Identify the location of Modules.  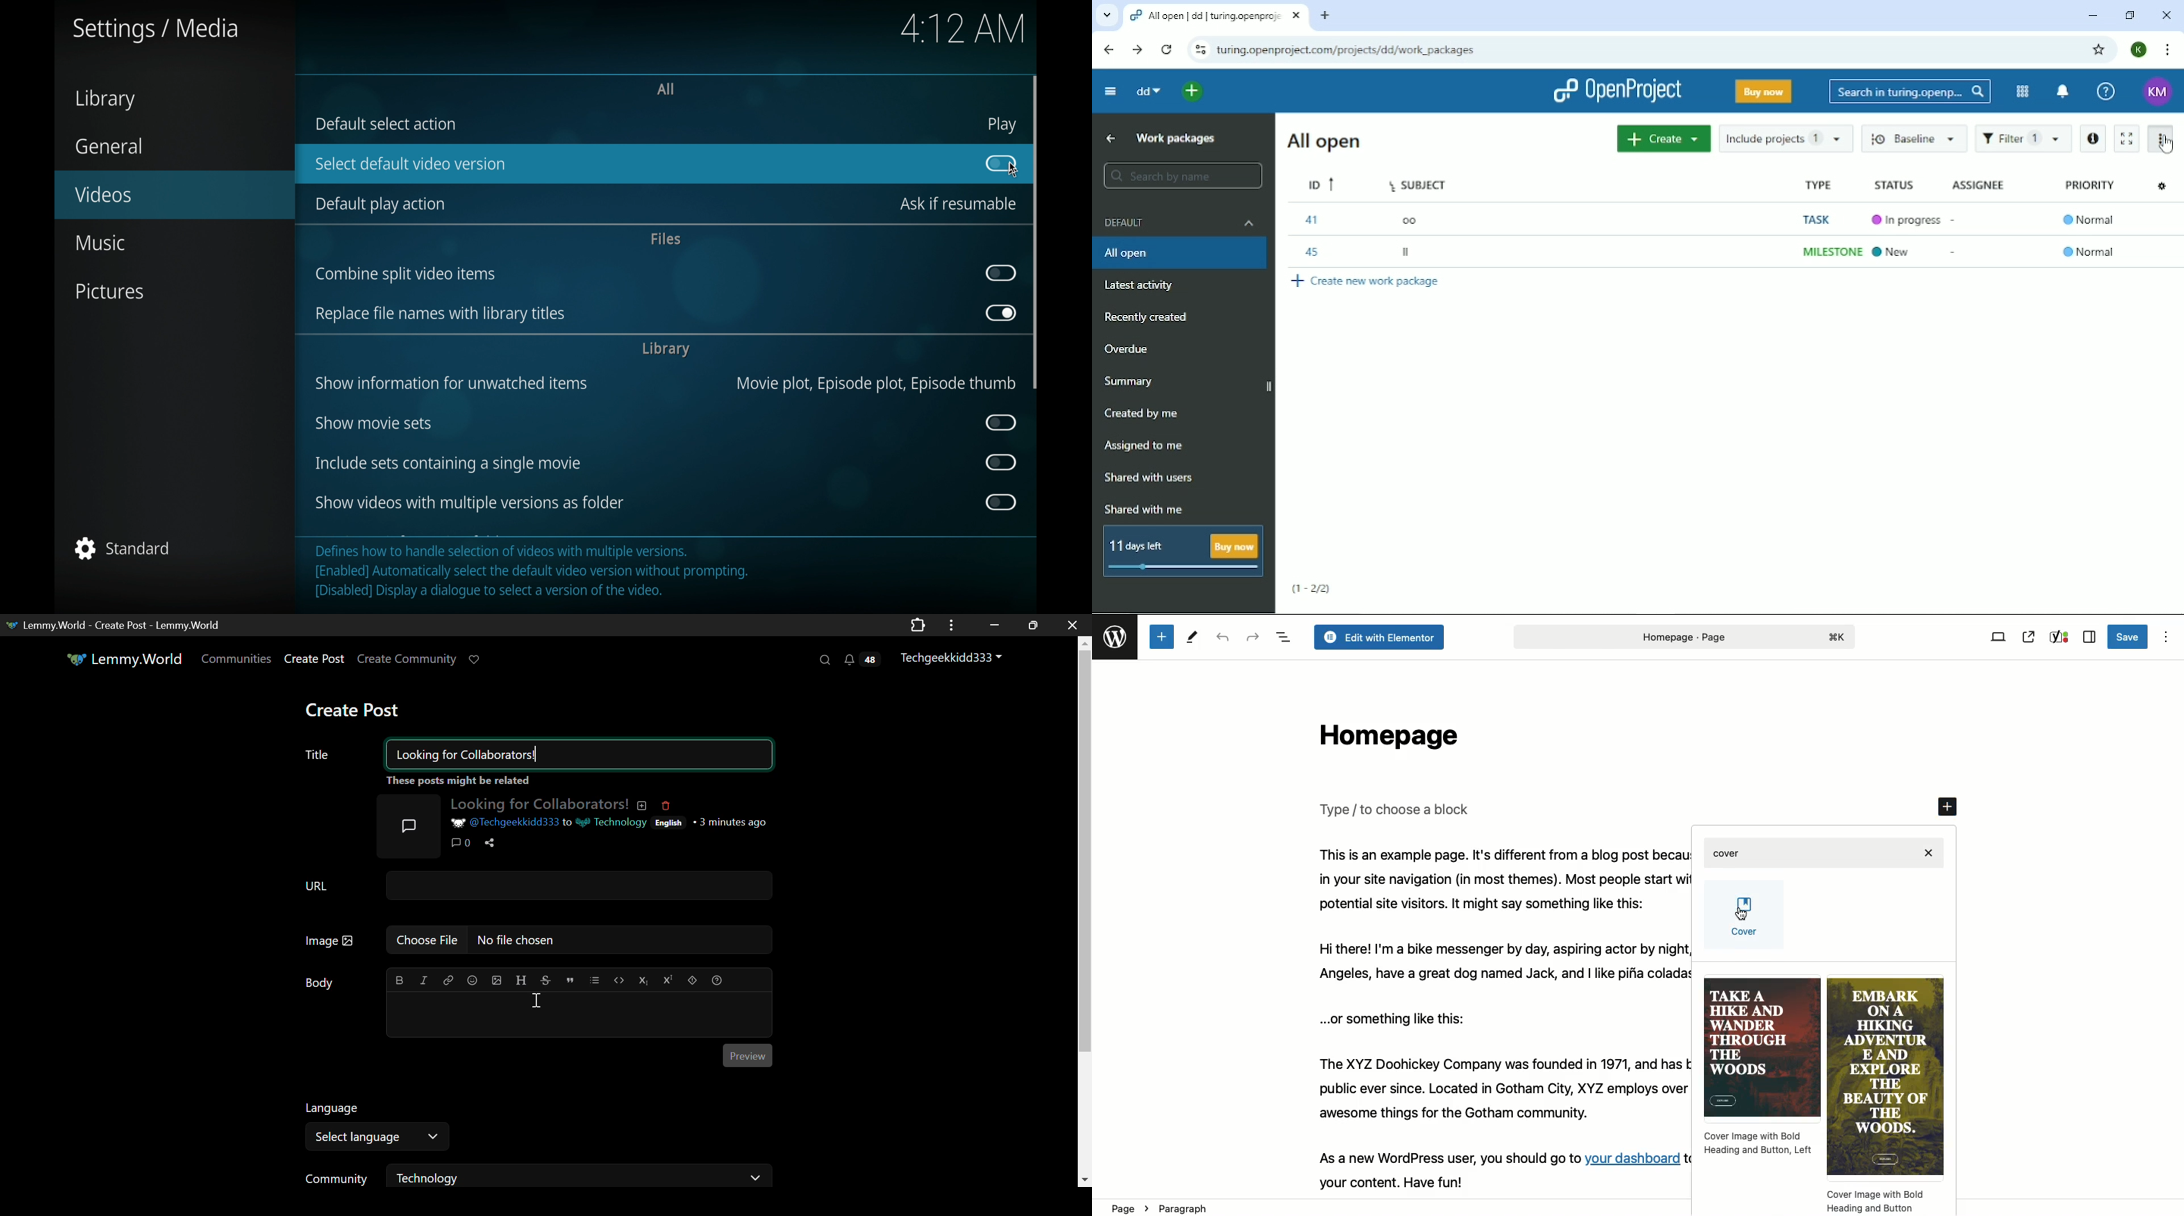
(2020, 92).